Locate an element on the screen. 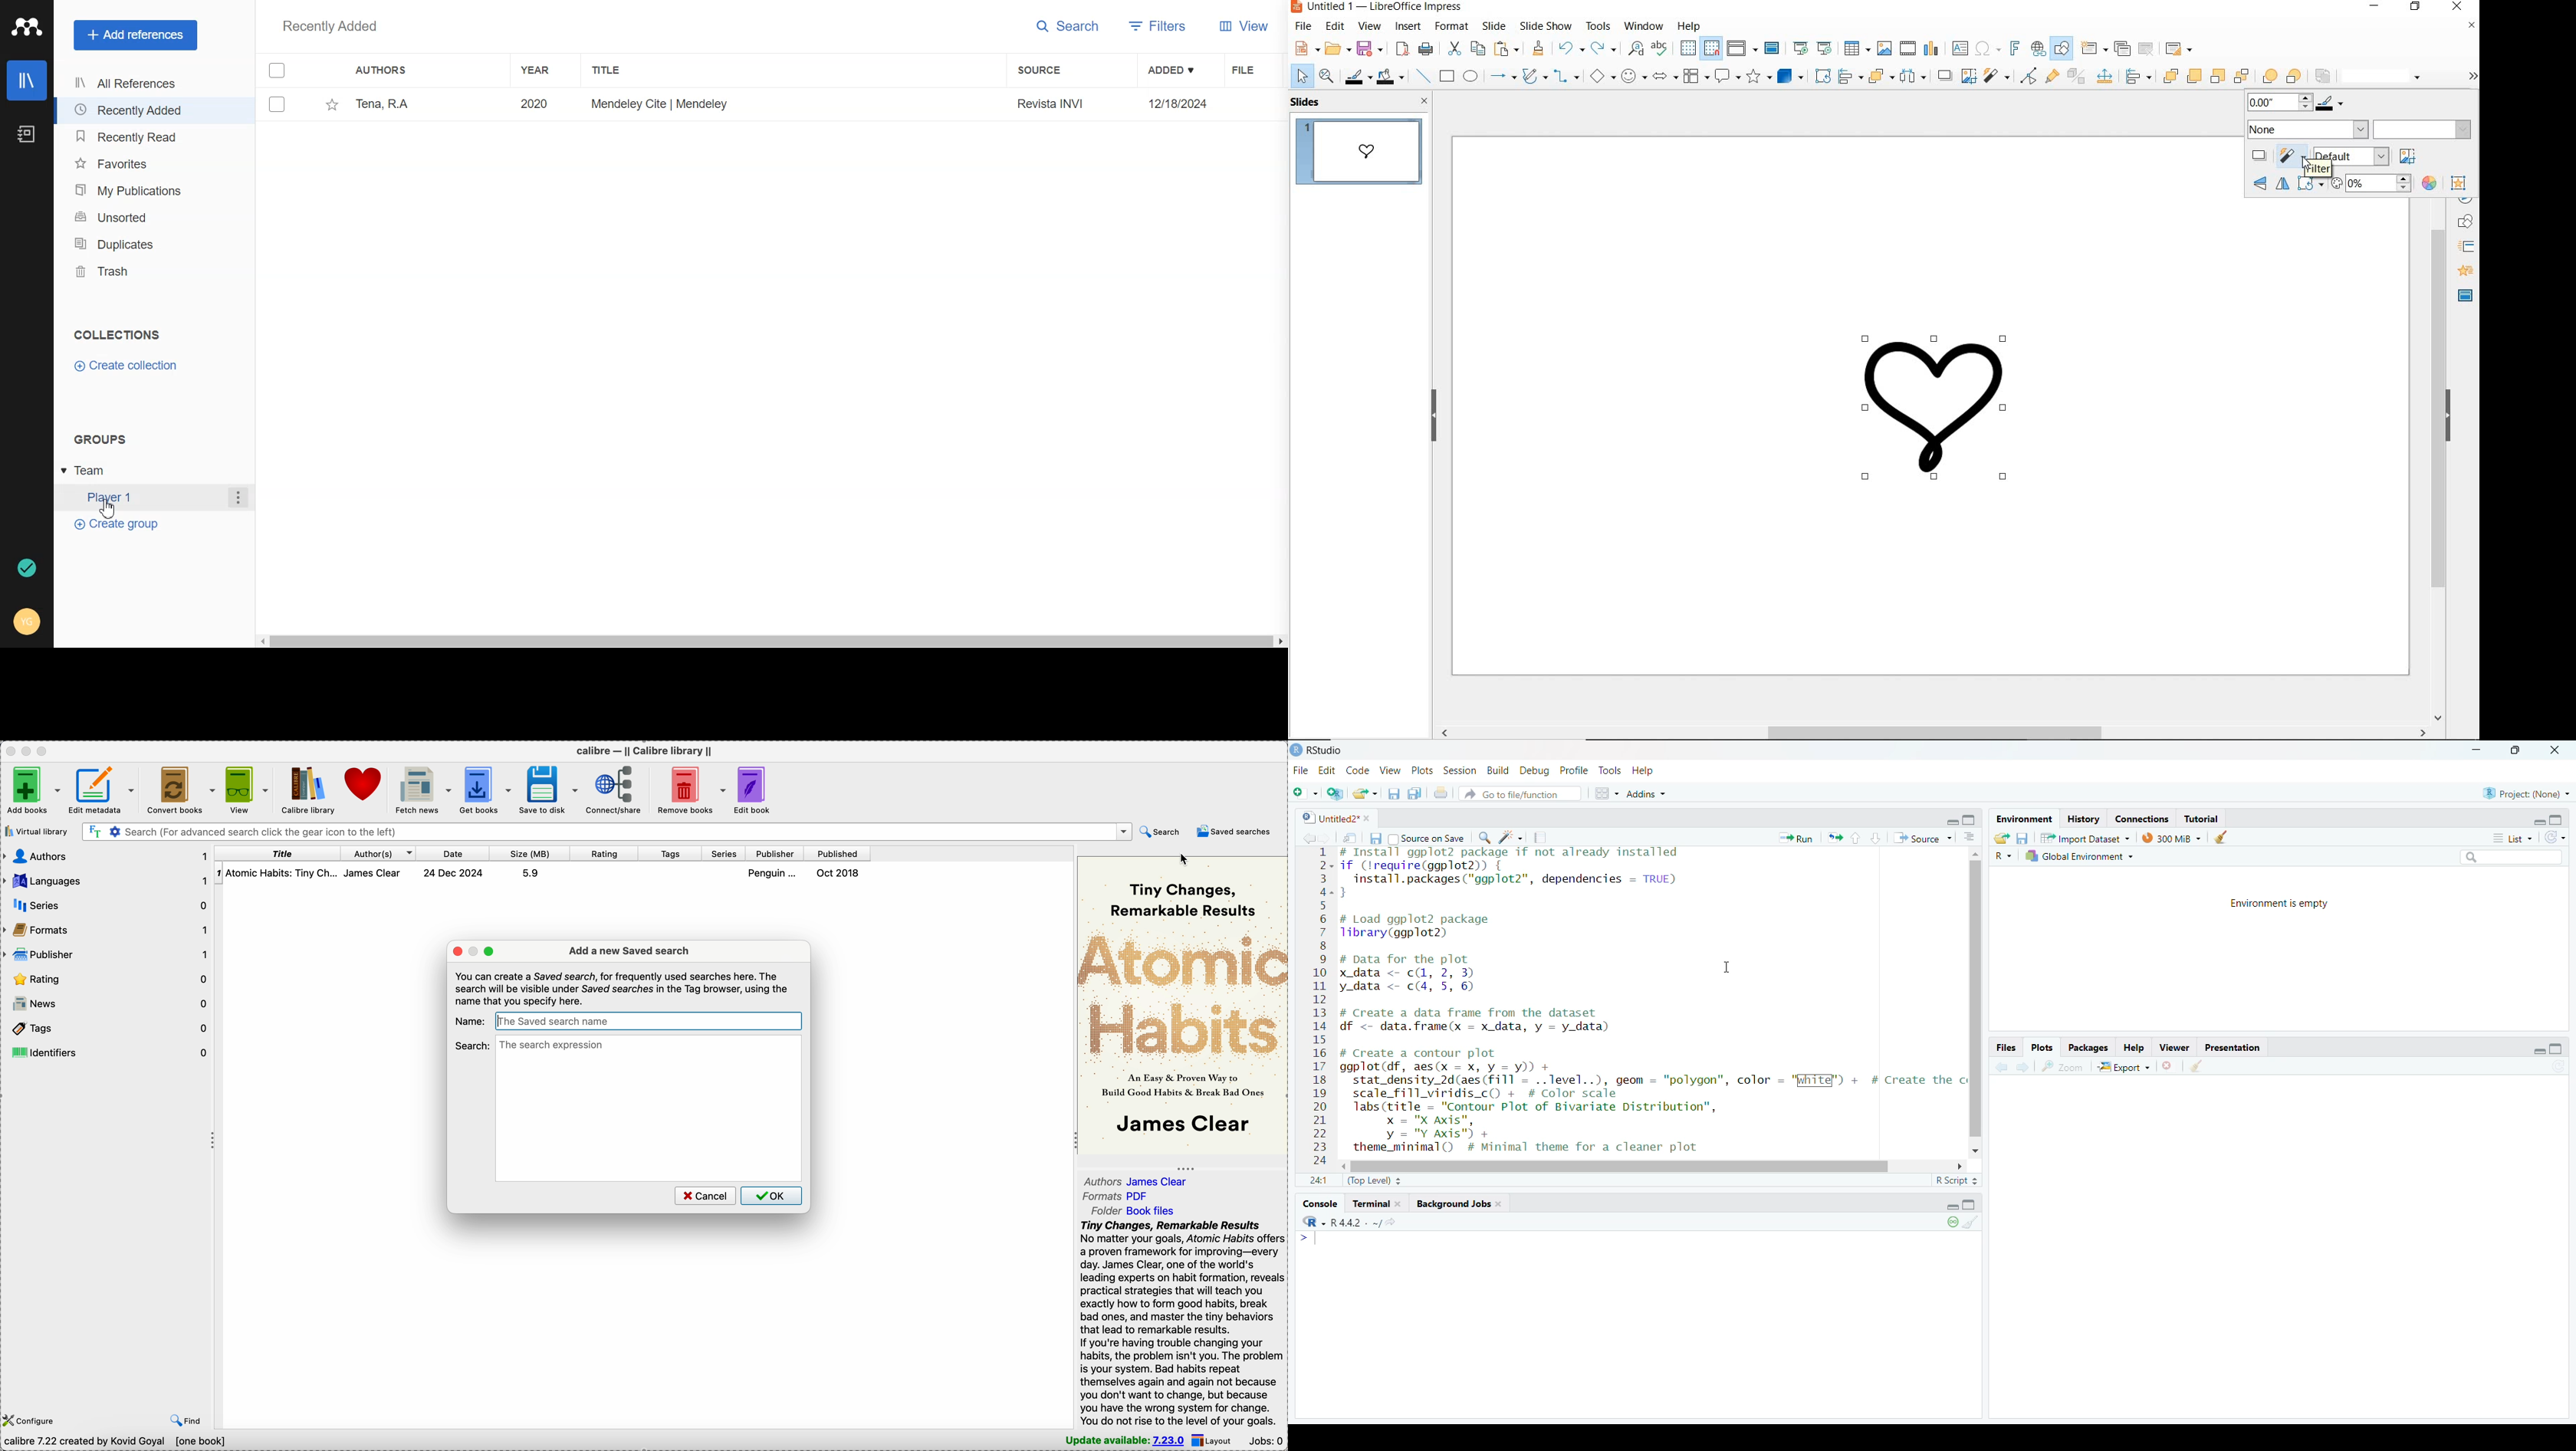 This screenshot has width=2576, height=1456. 24 Dec 2024 is located at coordinates (453, 873).